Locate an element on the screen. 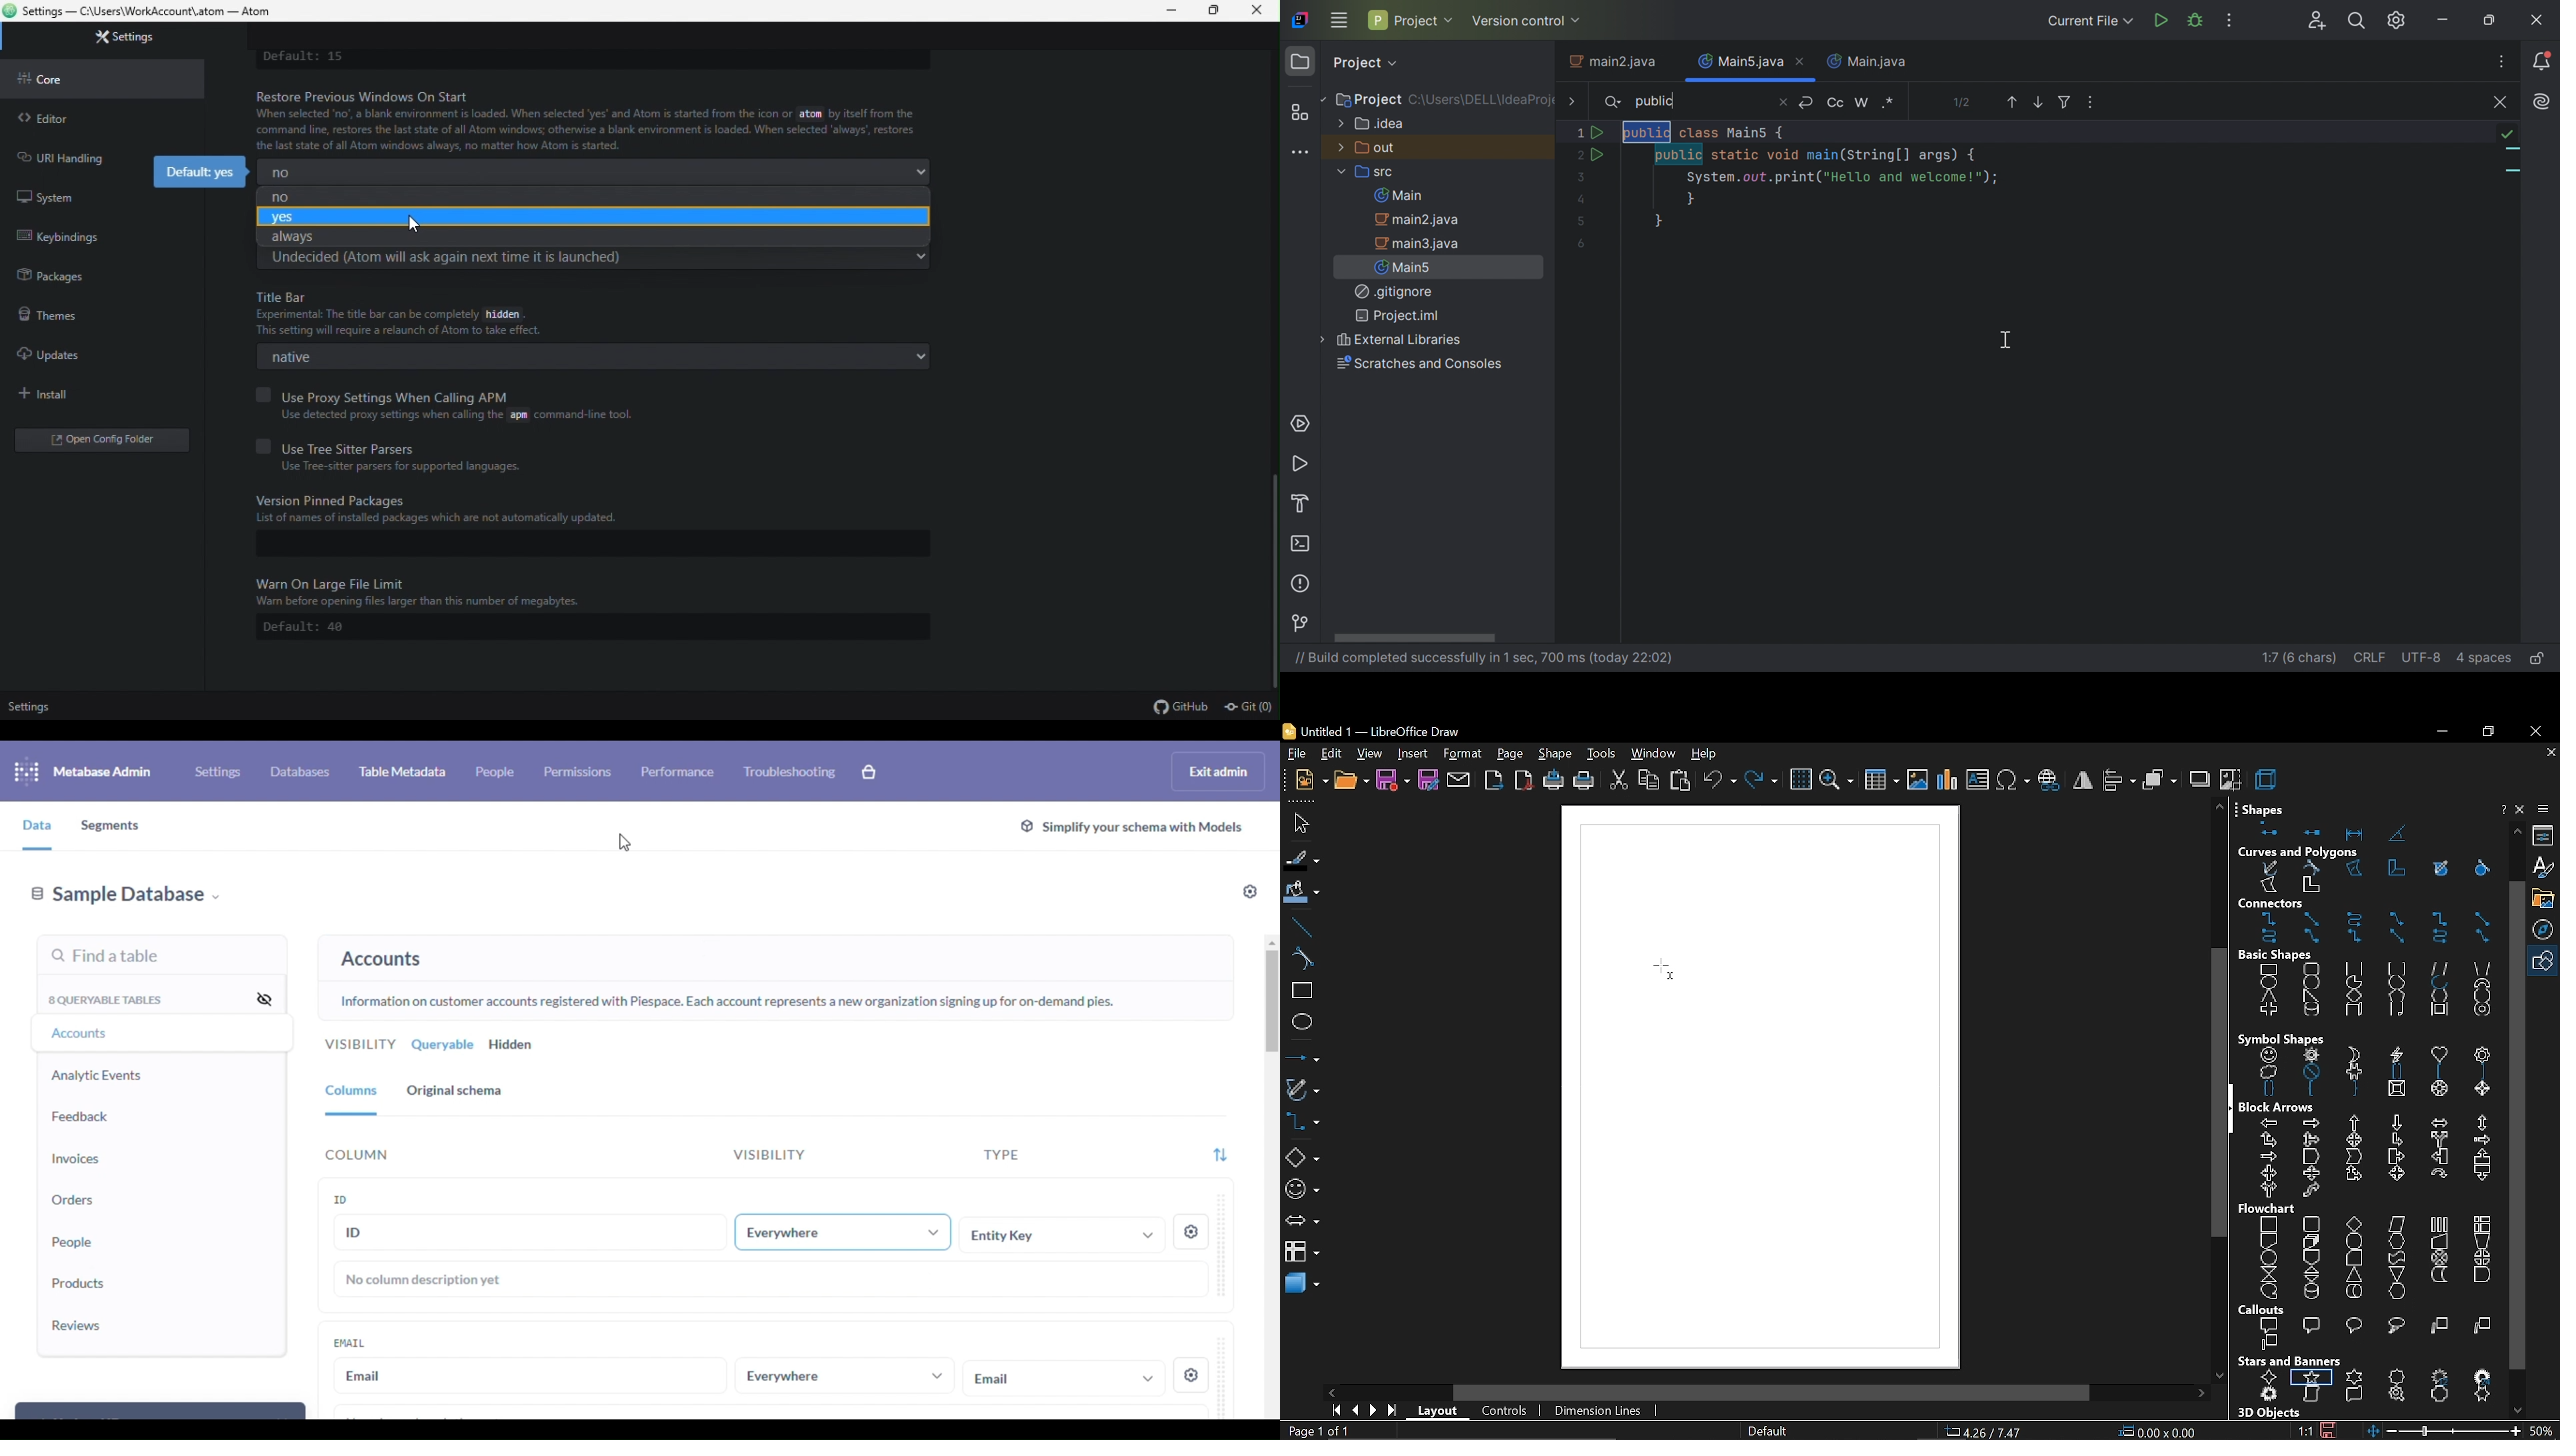  visibility is located at coordinates (768, 1155).